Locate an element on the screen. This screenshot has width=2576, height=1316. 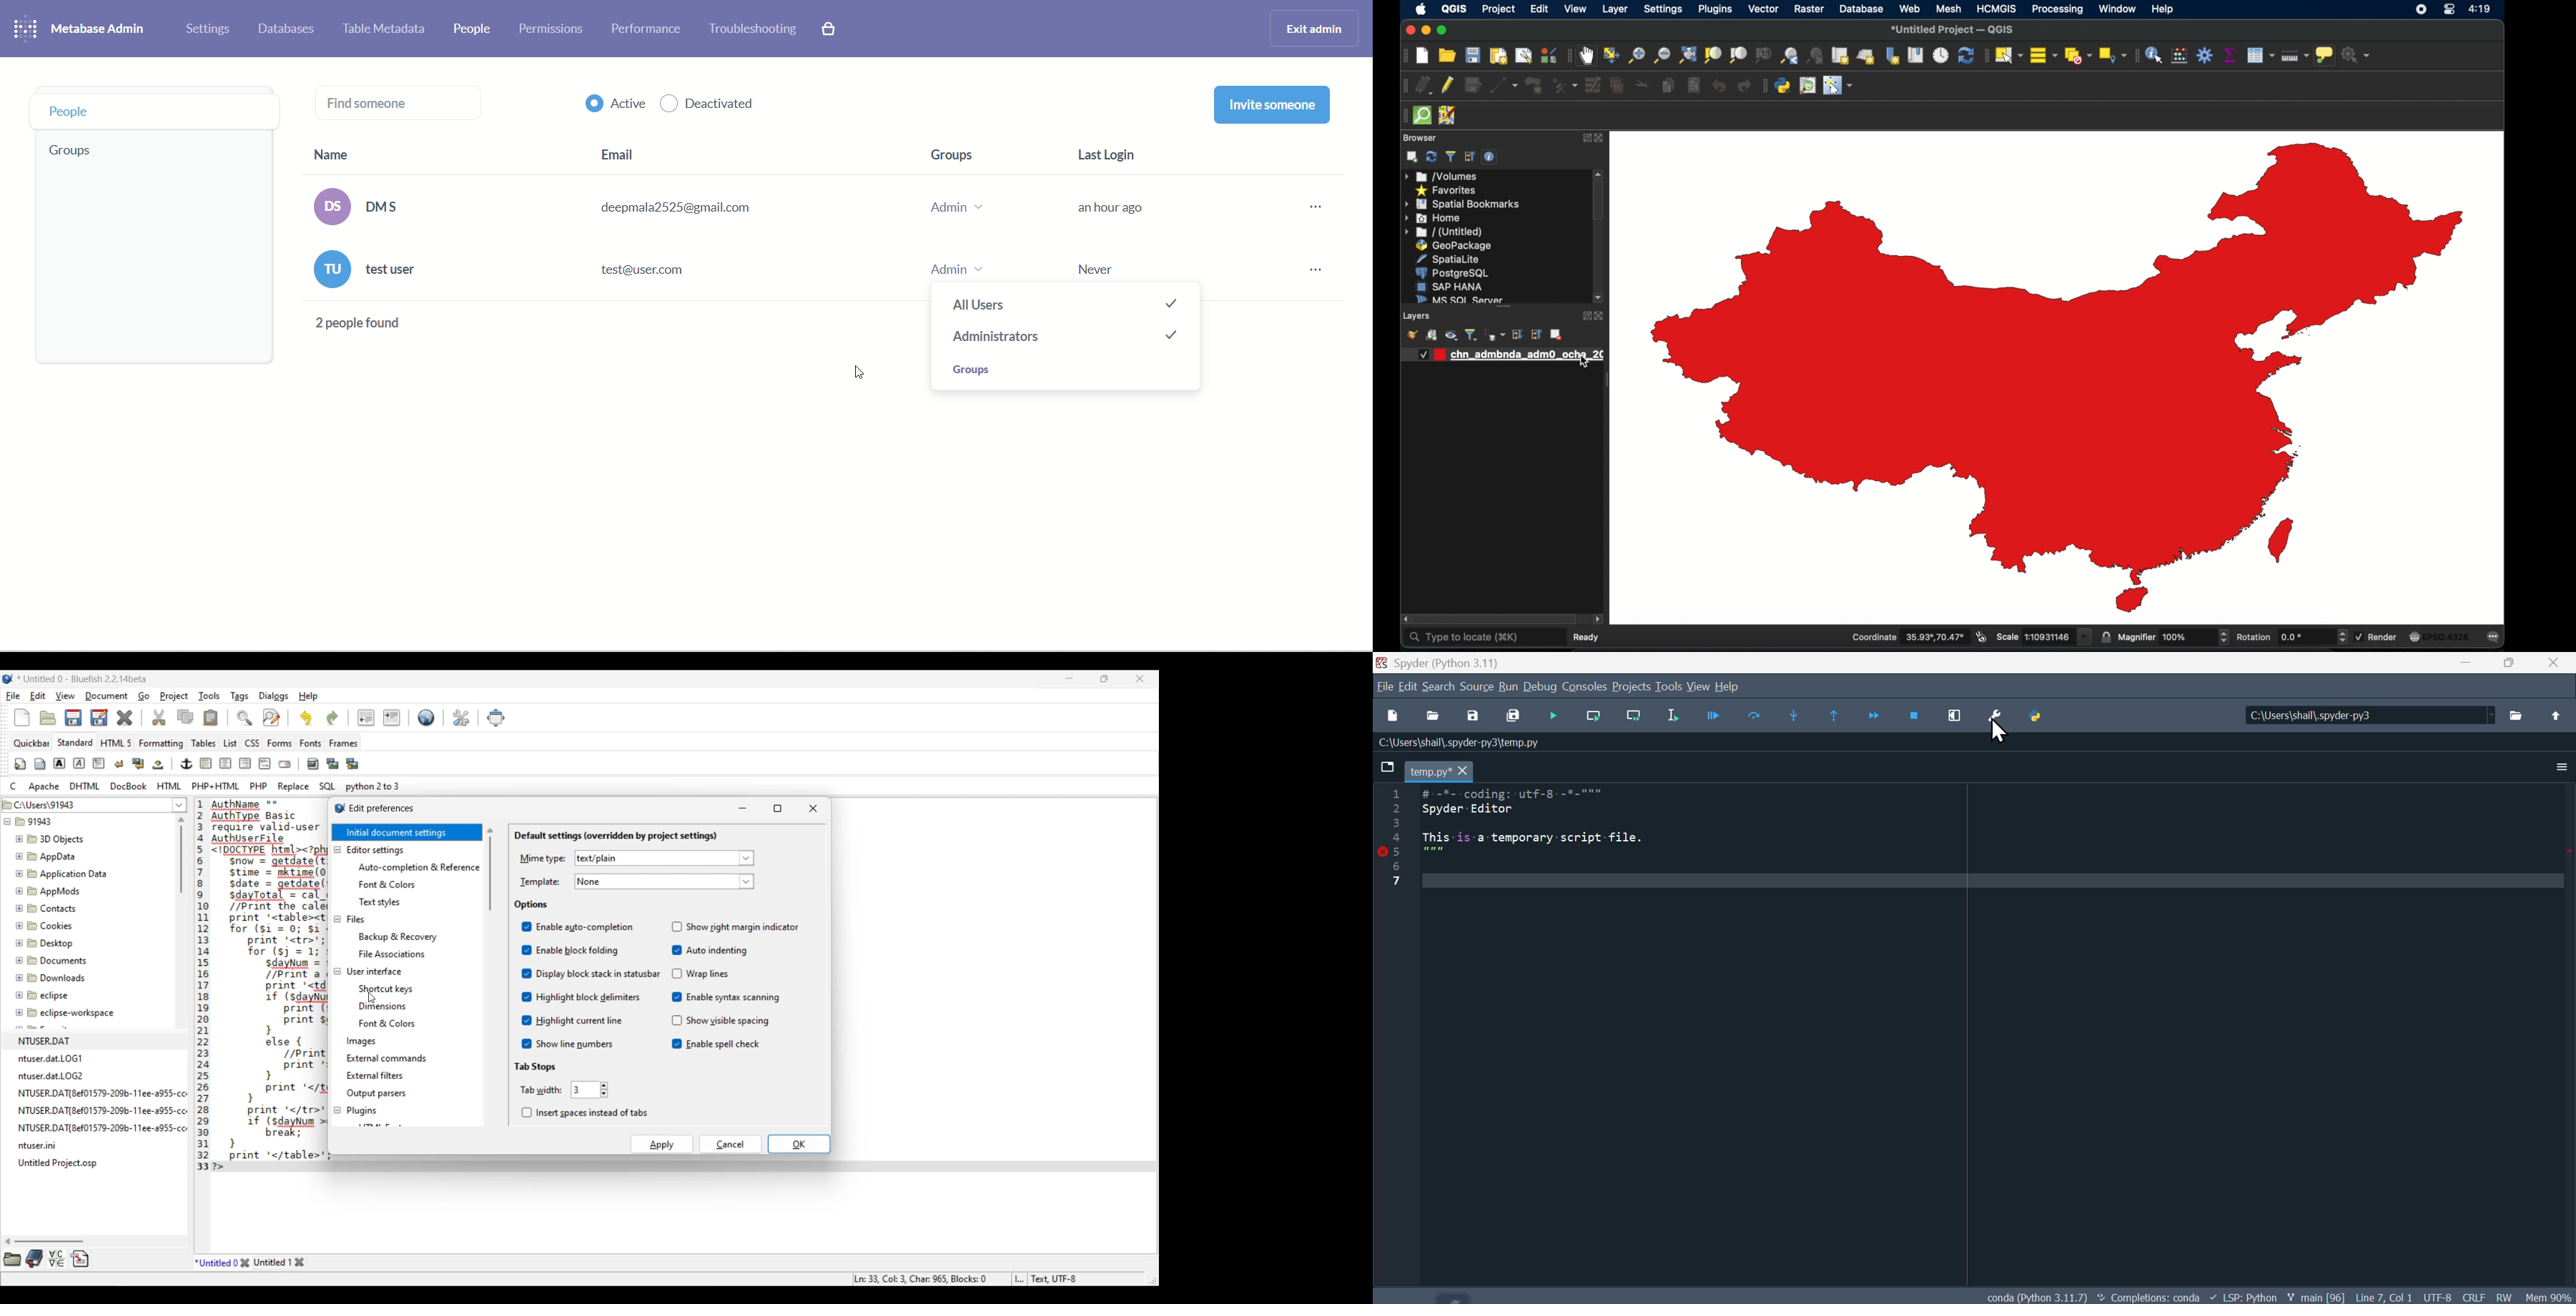
Console is located at coordinates (1586, 686).